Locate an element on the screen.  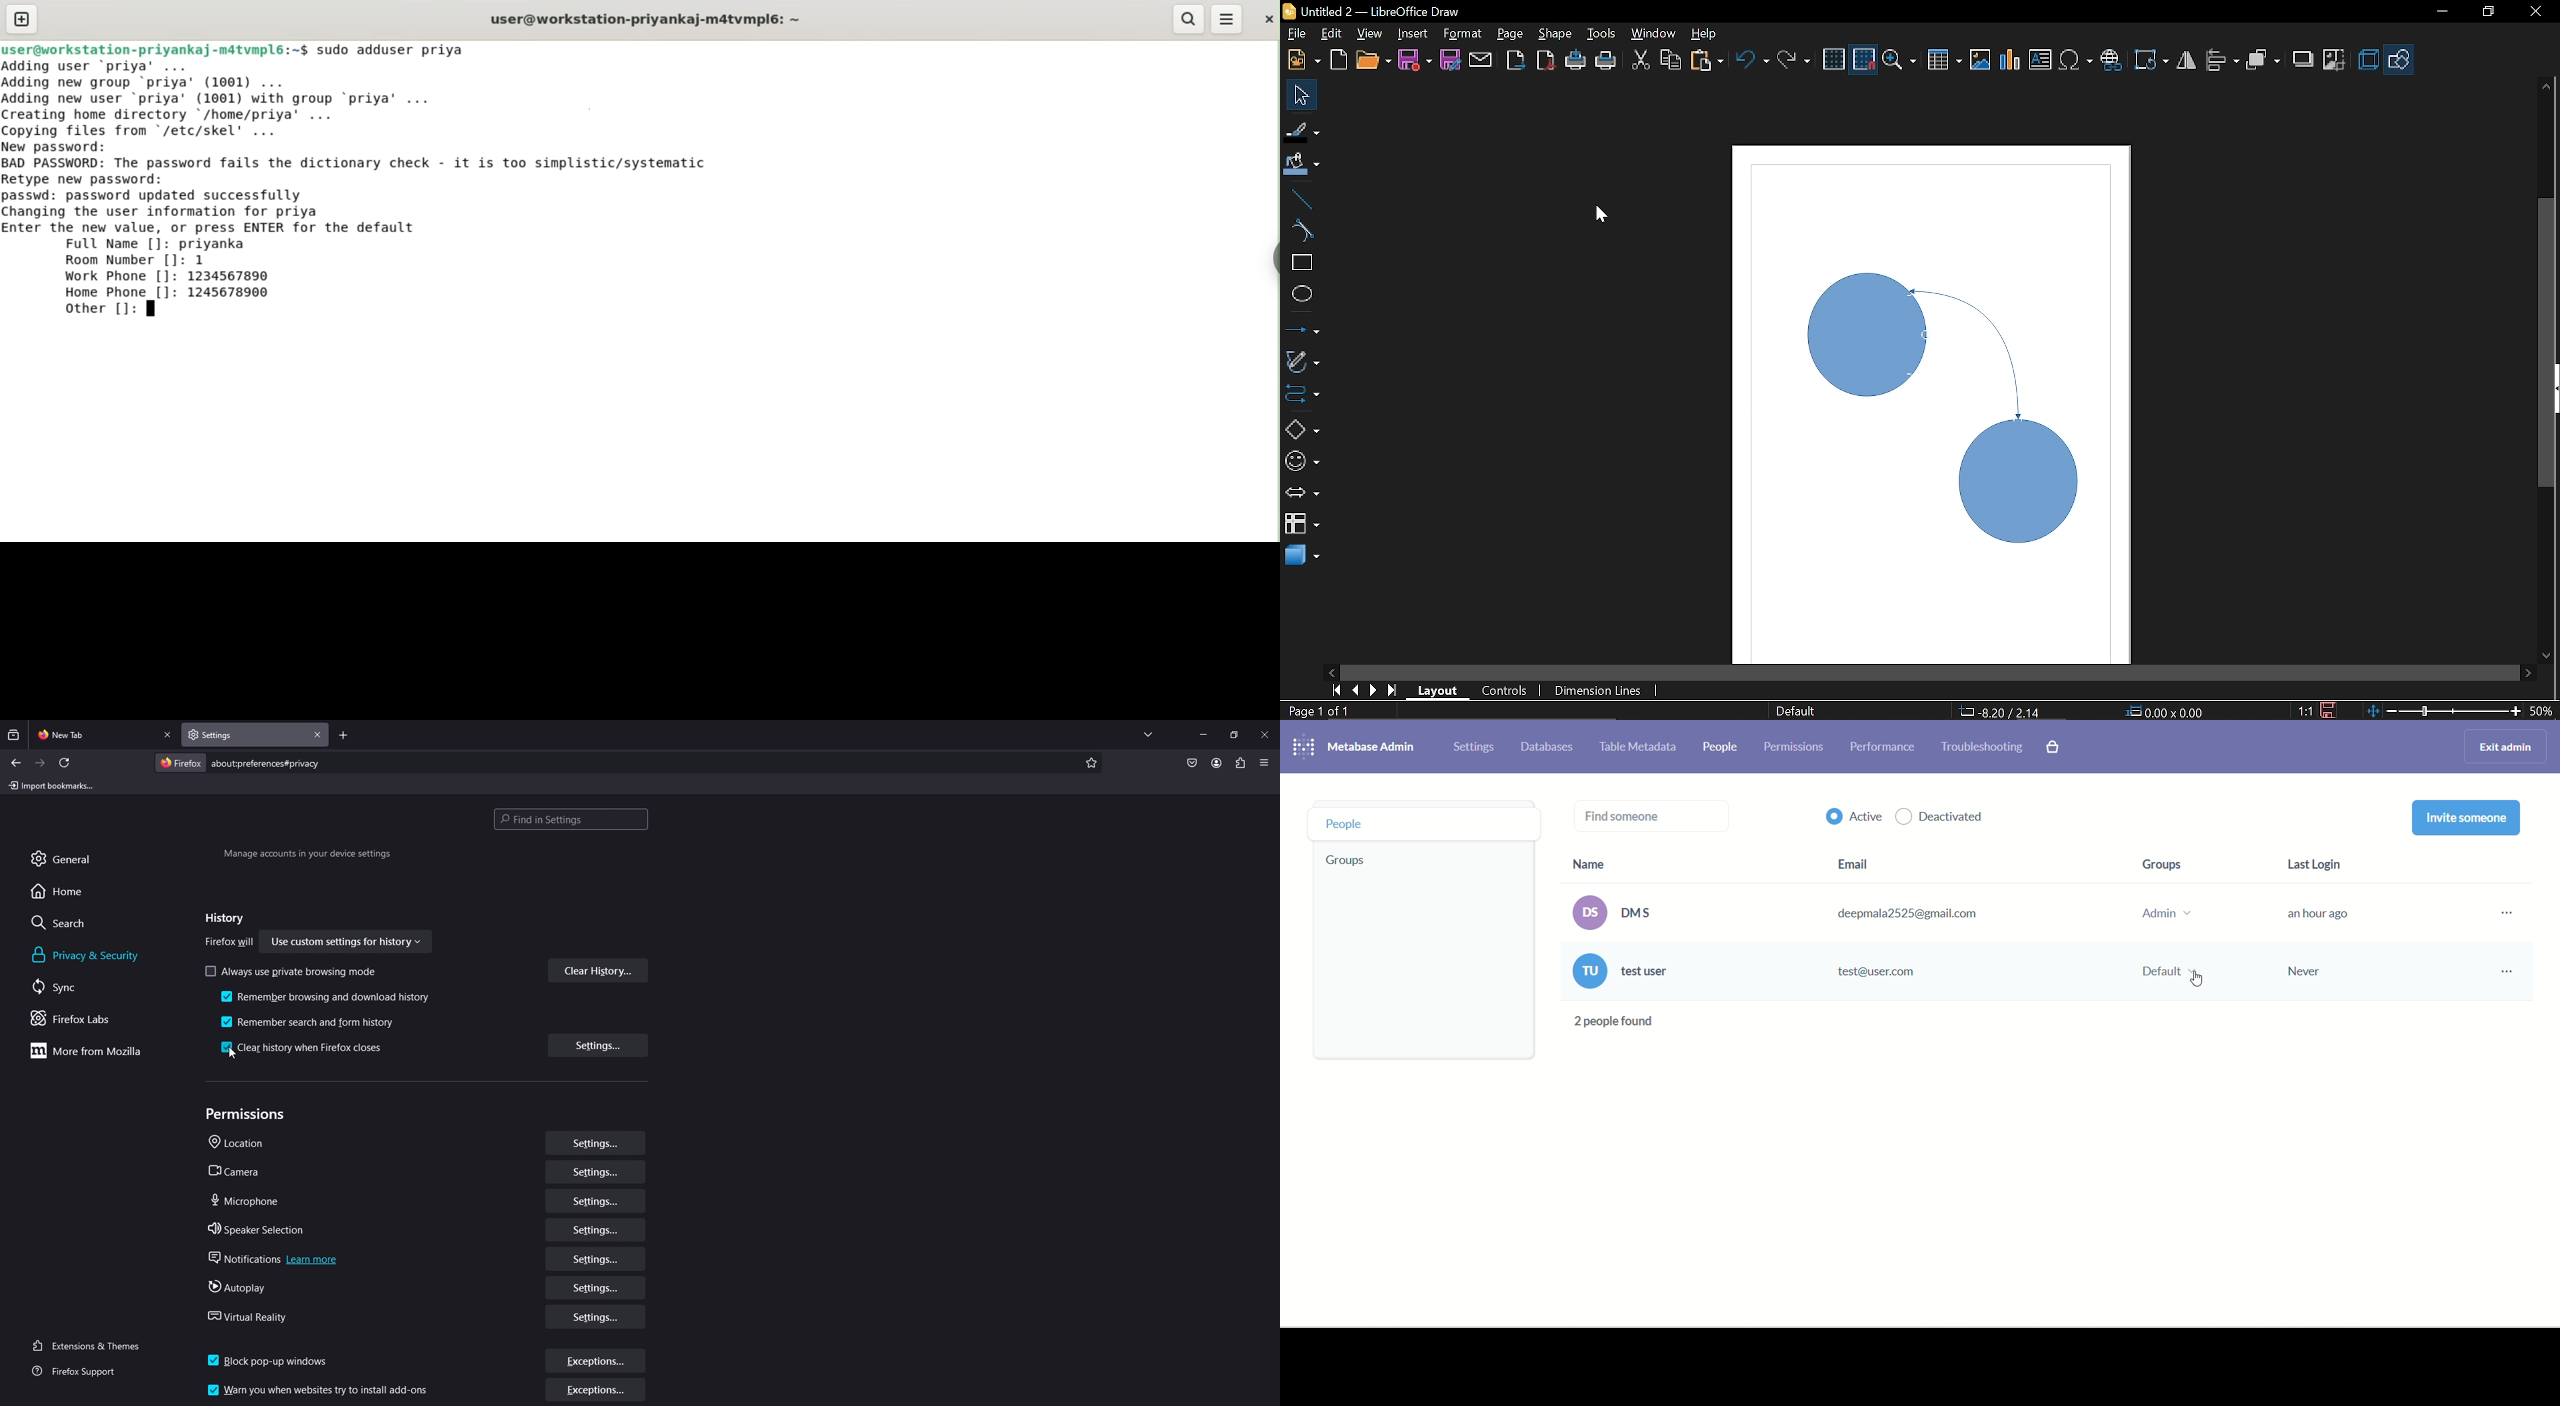
Export to PDF is located at coordinates (1547, 59).